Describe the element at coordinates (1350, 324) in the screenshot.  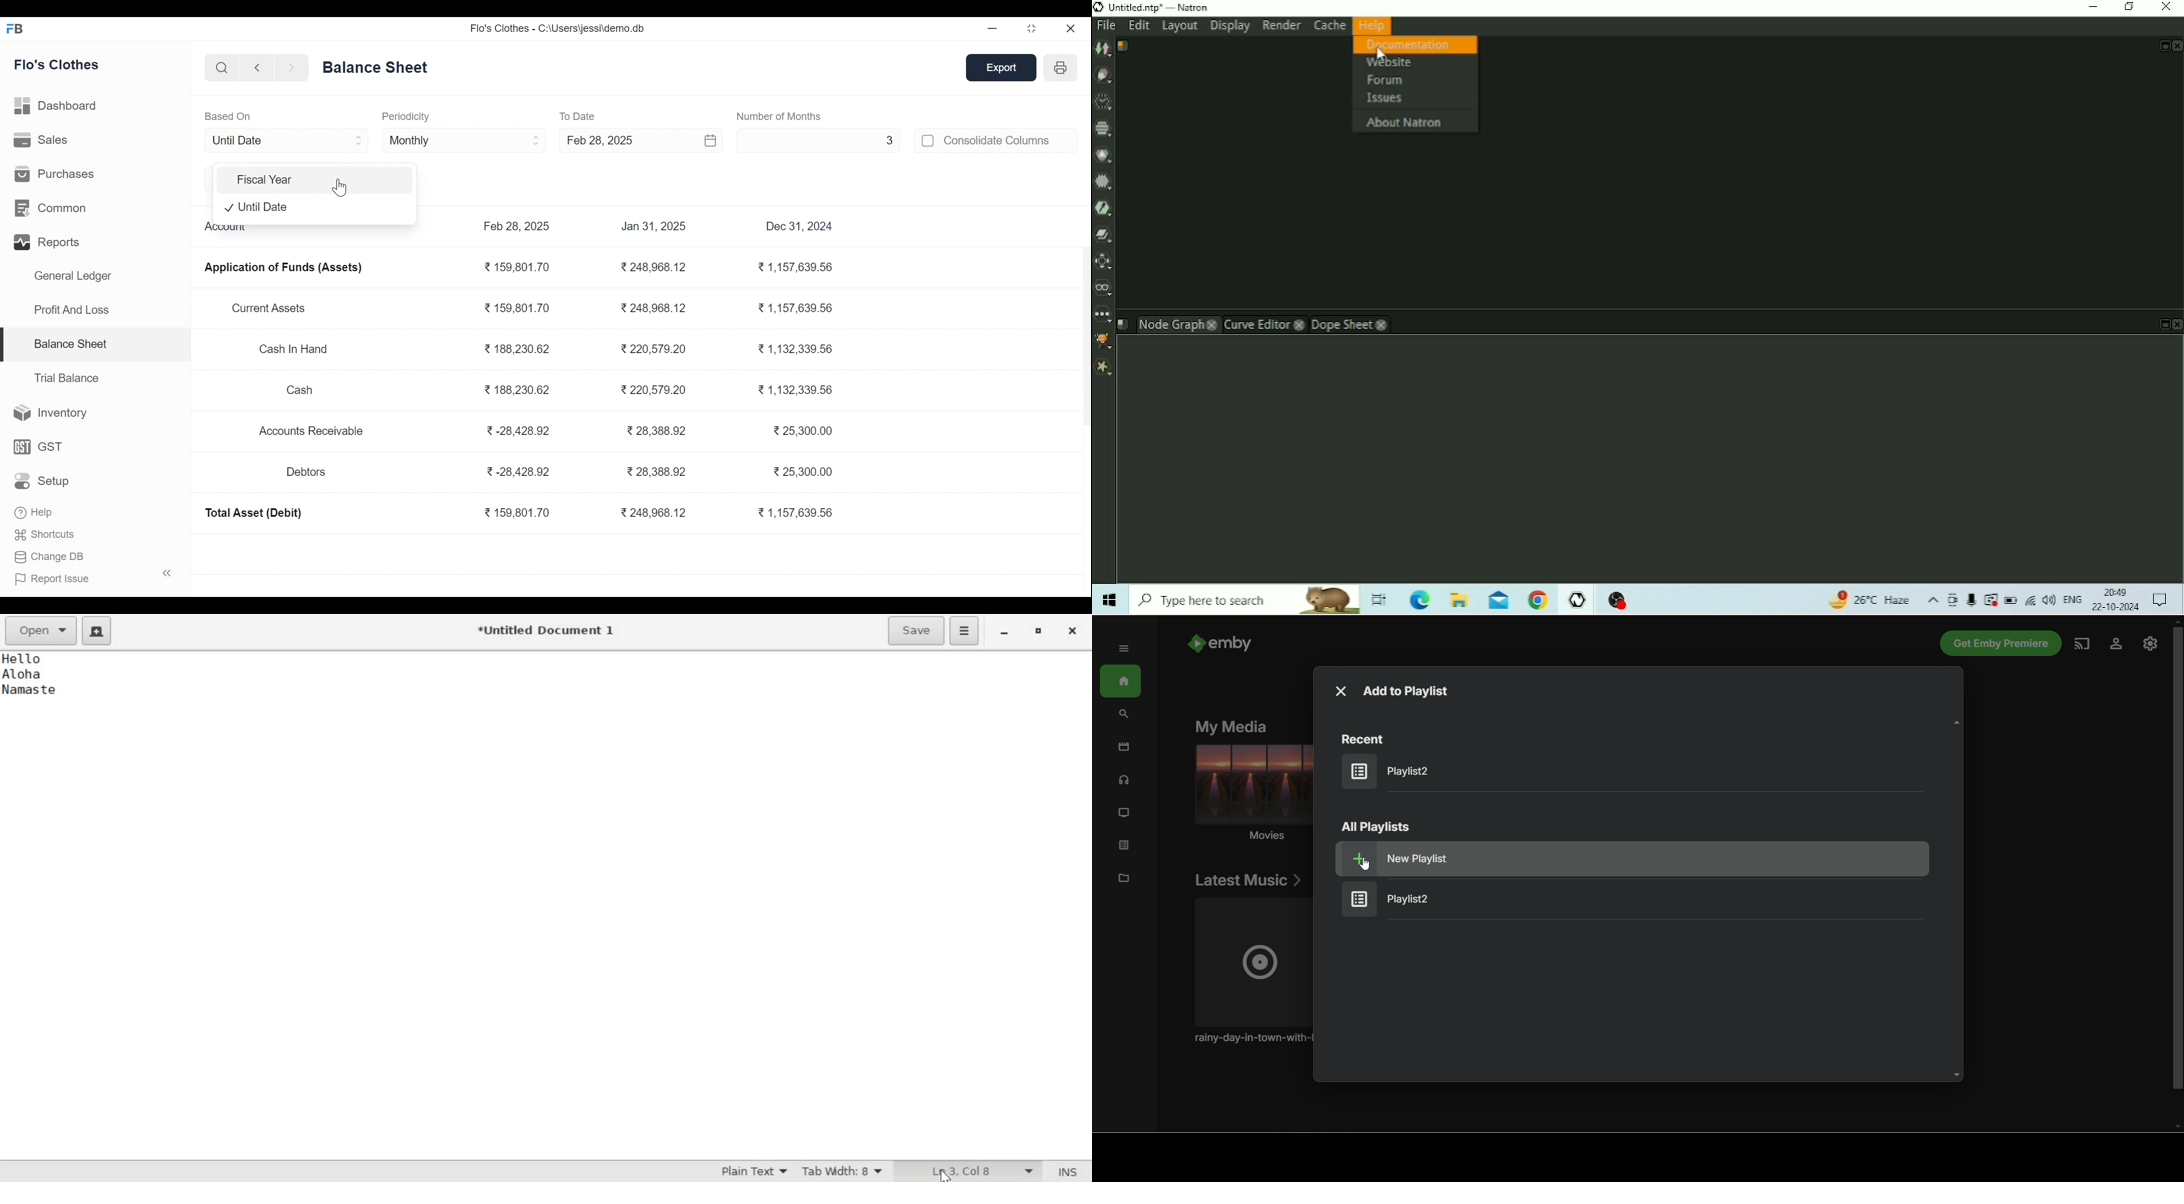
I see `Dope Sheet` at that location.